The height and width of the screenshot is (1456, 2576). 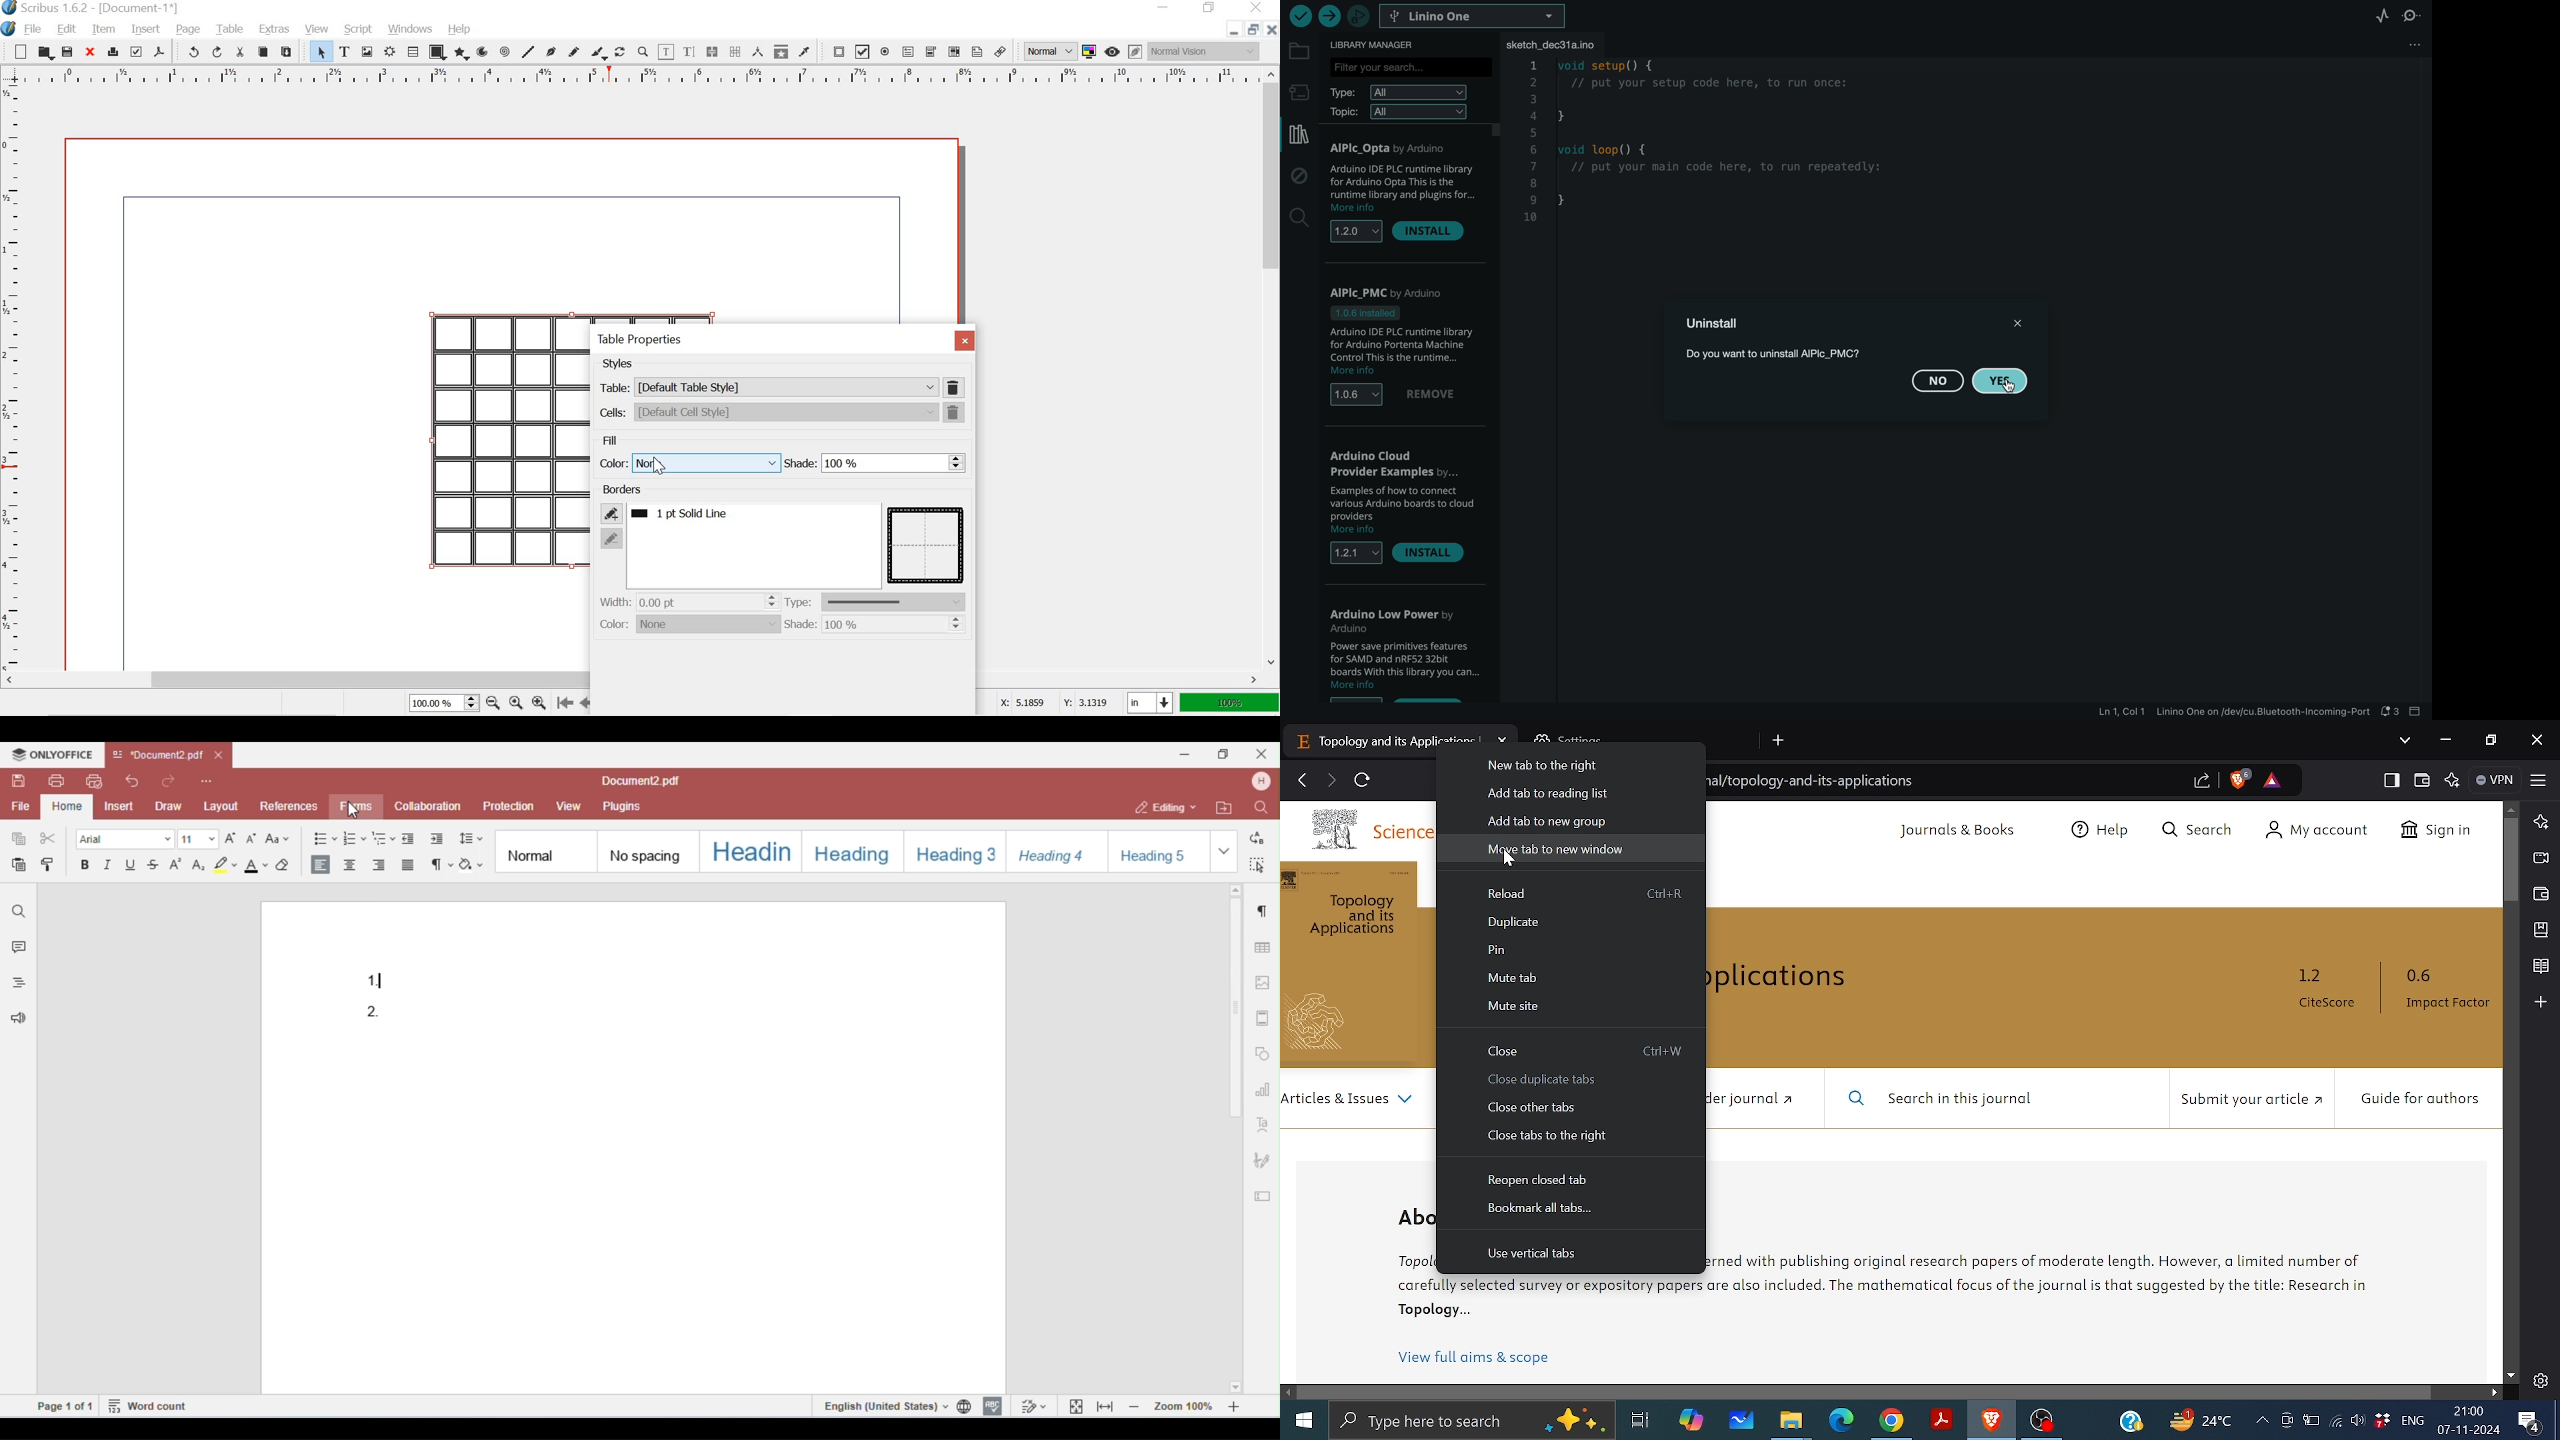 What do you see at coordinates (1251, 28) in the screenshot?
I see `restore down` at bounding box center [1251, 28].